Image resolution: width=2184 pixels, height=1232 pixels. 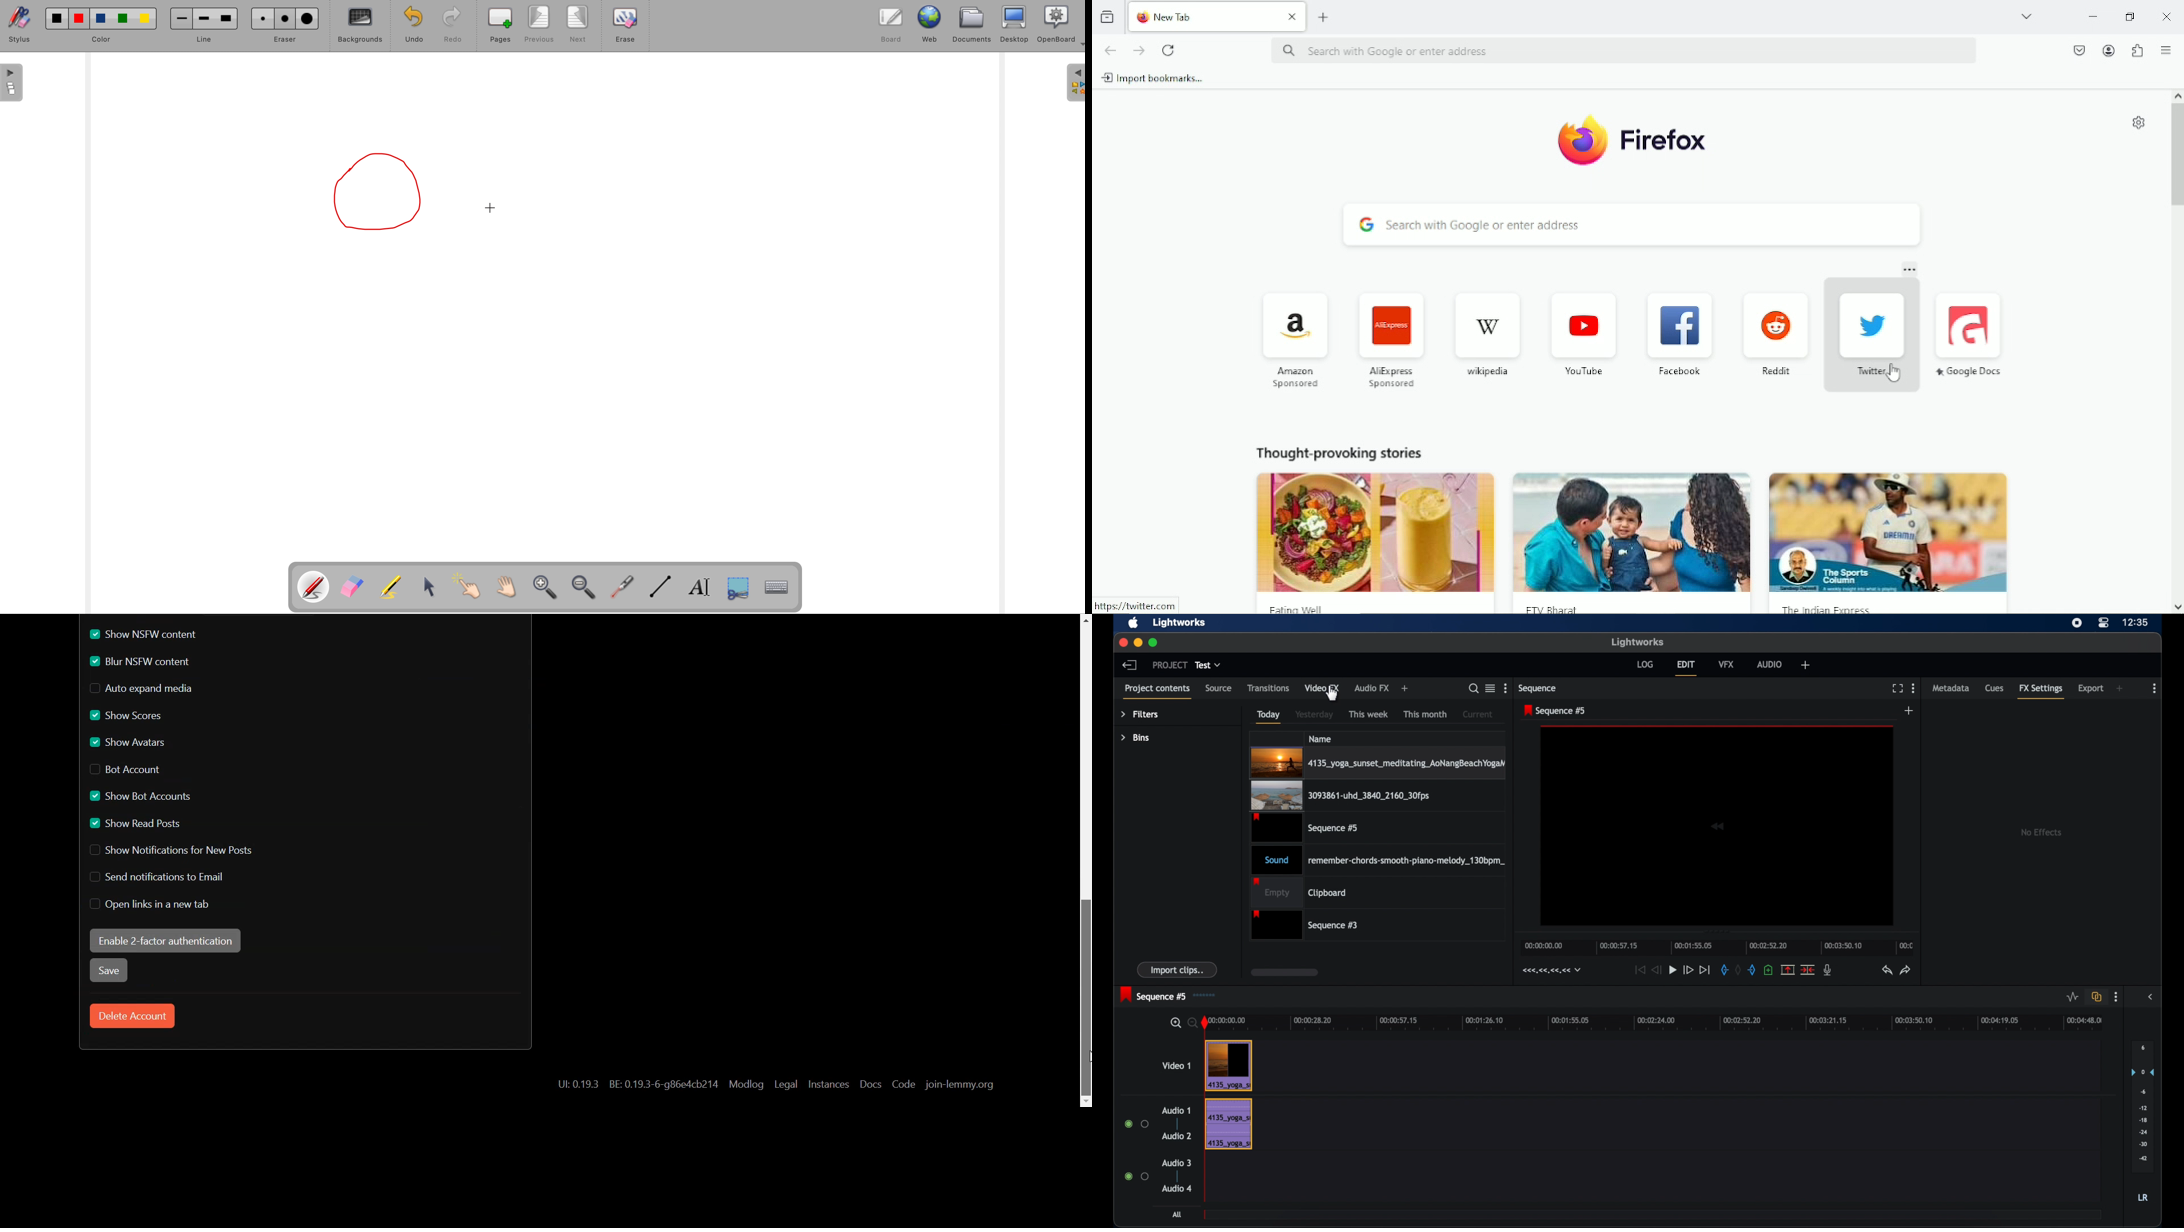 I want to click on Save, so click(x=110, y=970).